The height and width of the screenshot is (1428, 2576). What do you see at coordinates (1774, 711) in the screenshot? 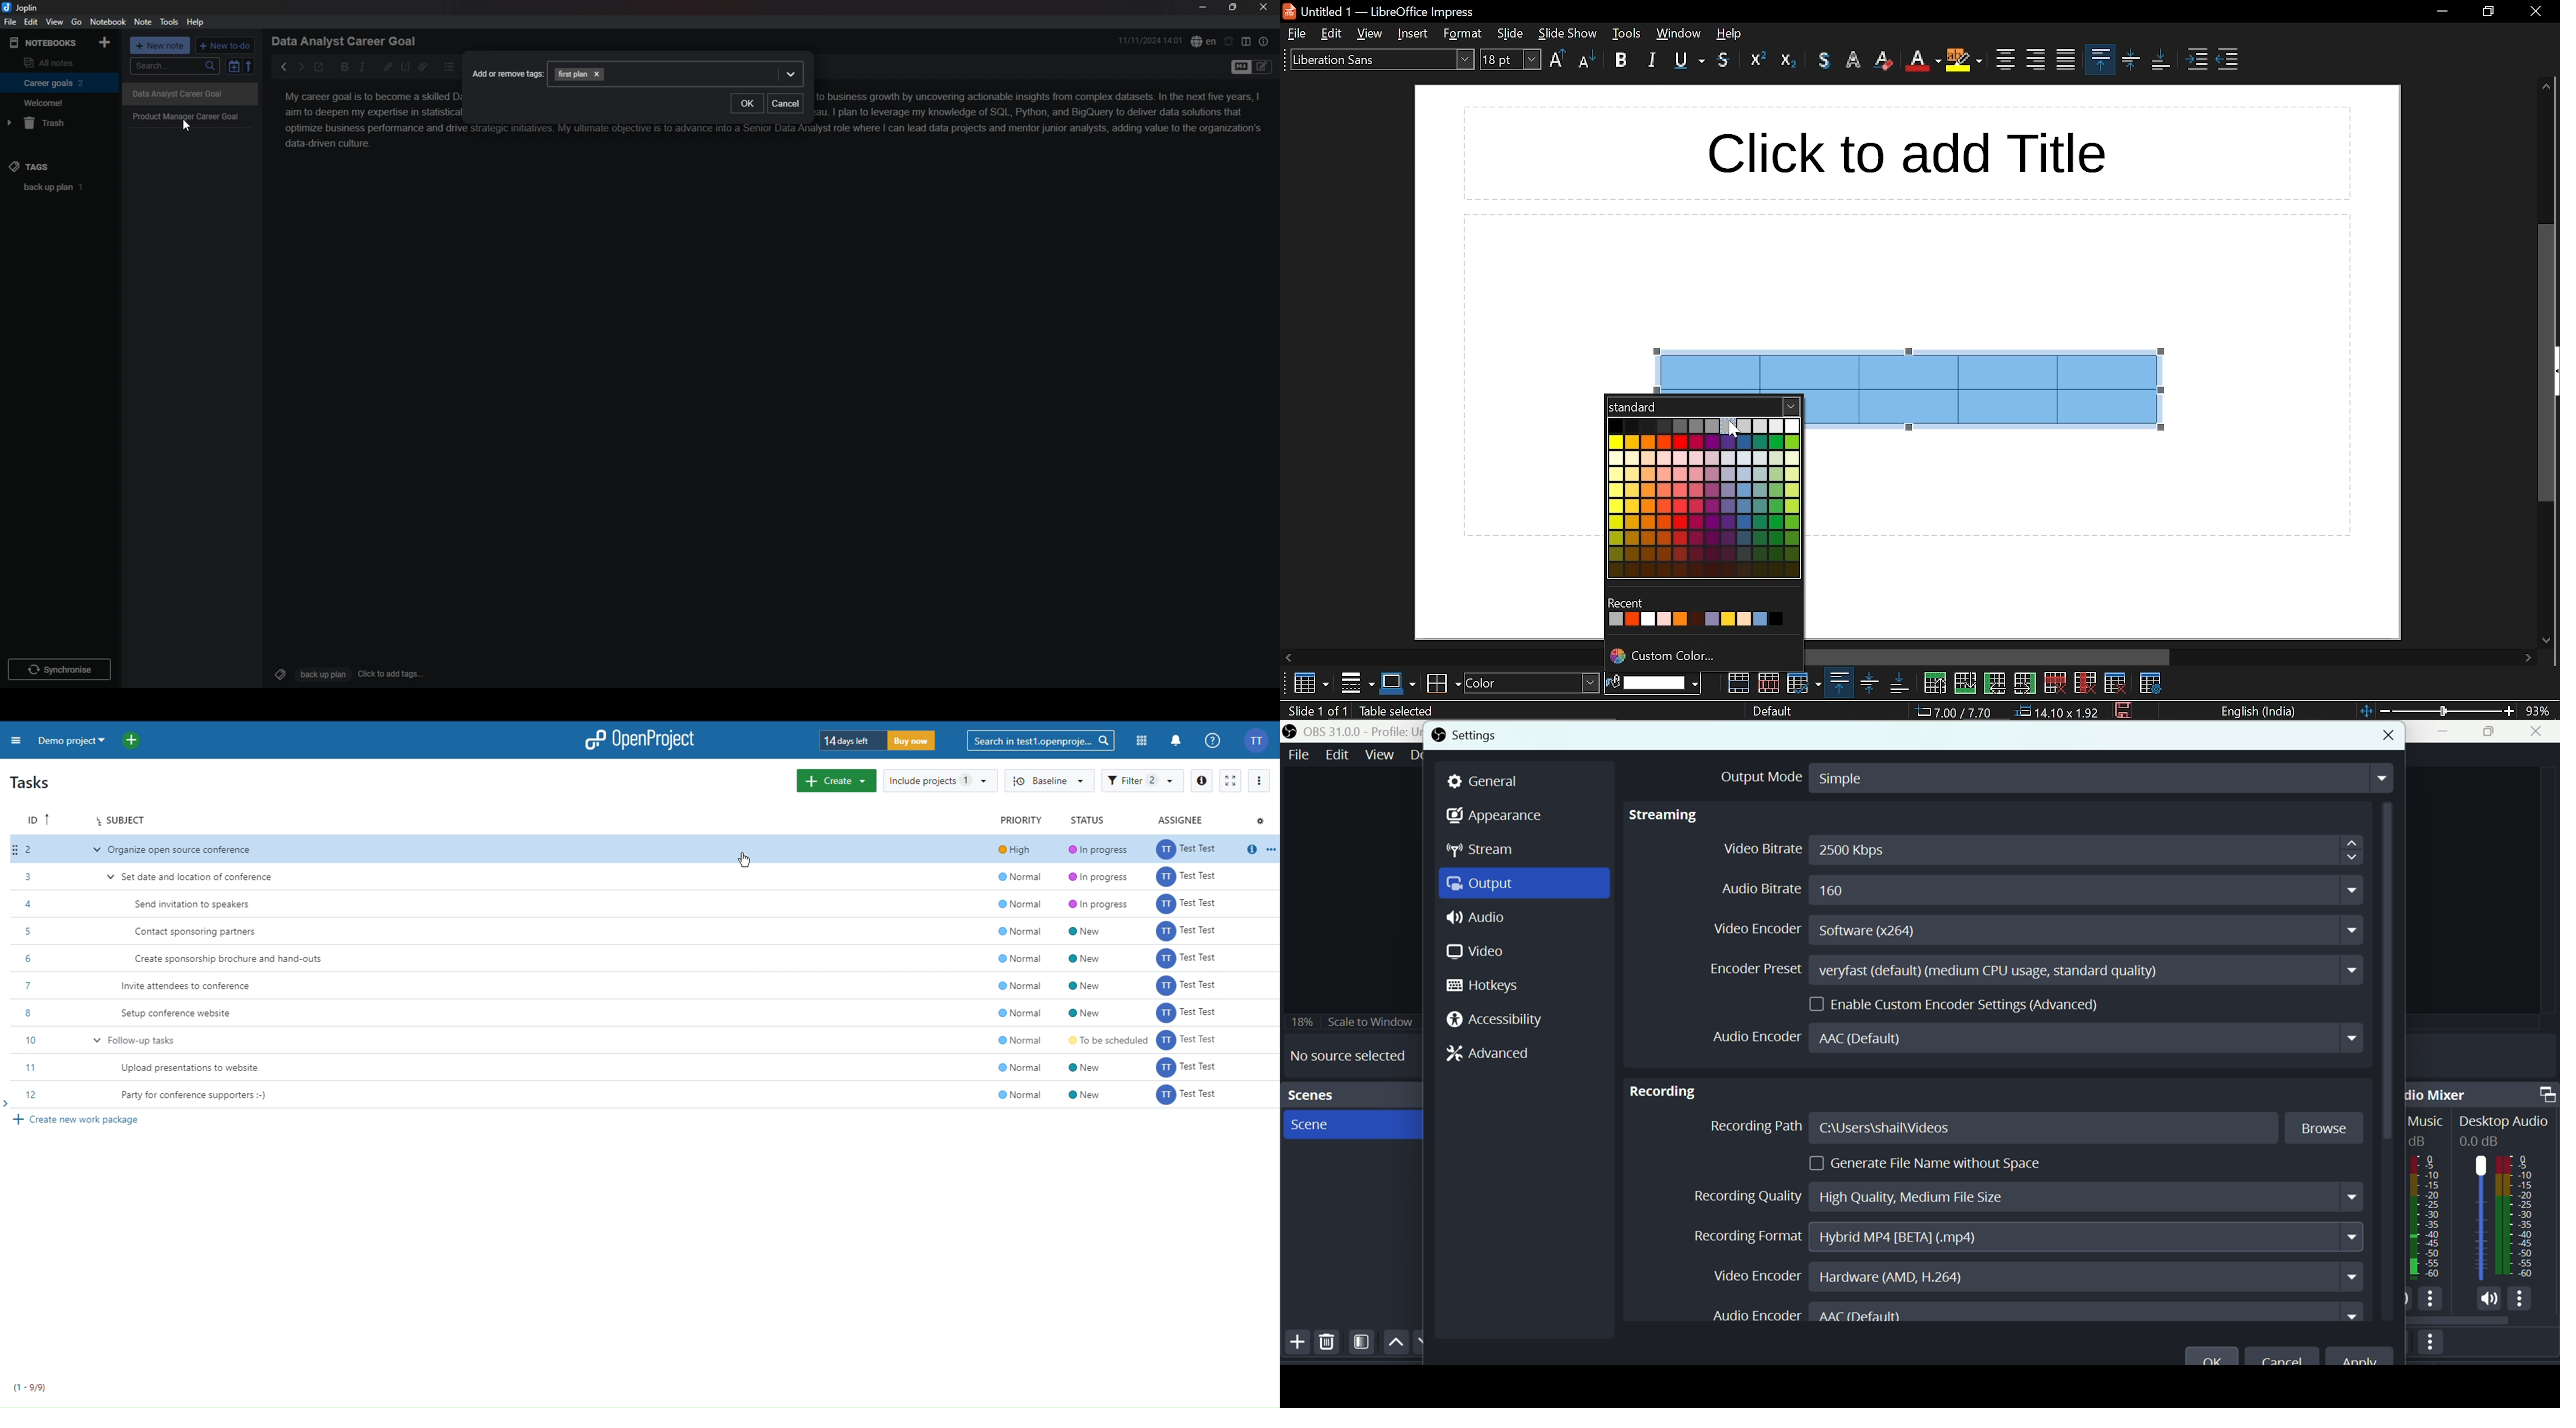
I see `slide style` at bounding box center [1774, 711].